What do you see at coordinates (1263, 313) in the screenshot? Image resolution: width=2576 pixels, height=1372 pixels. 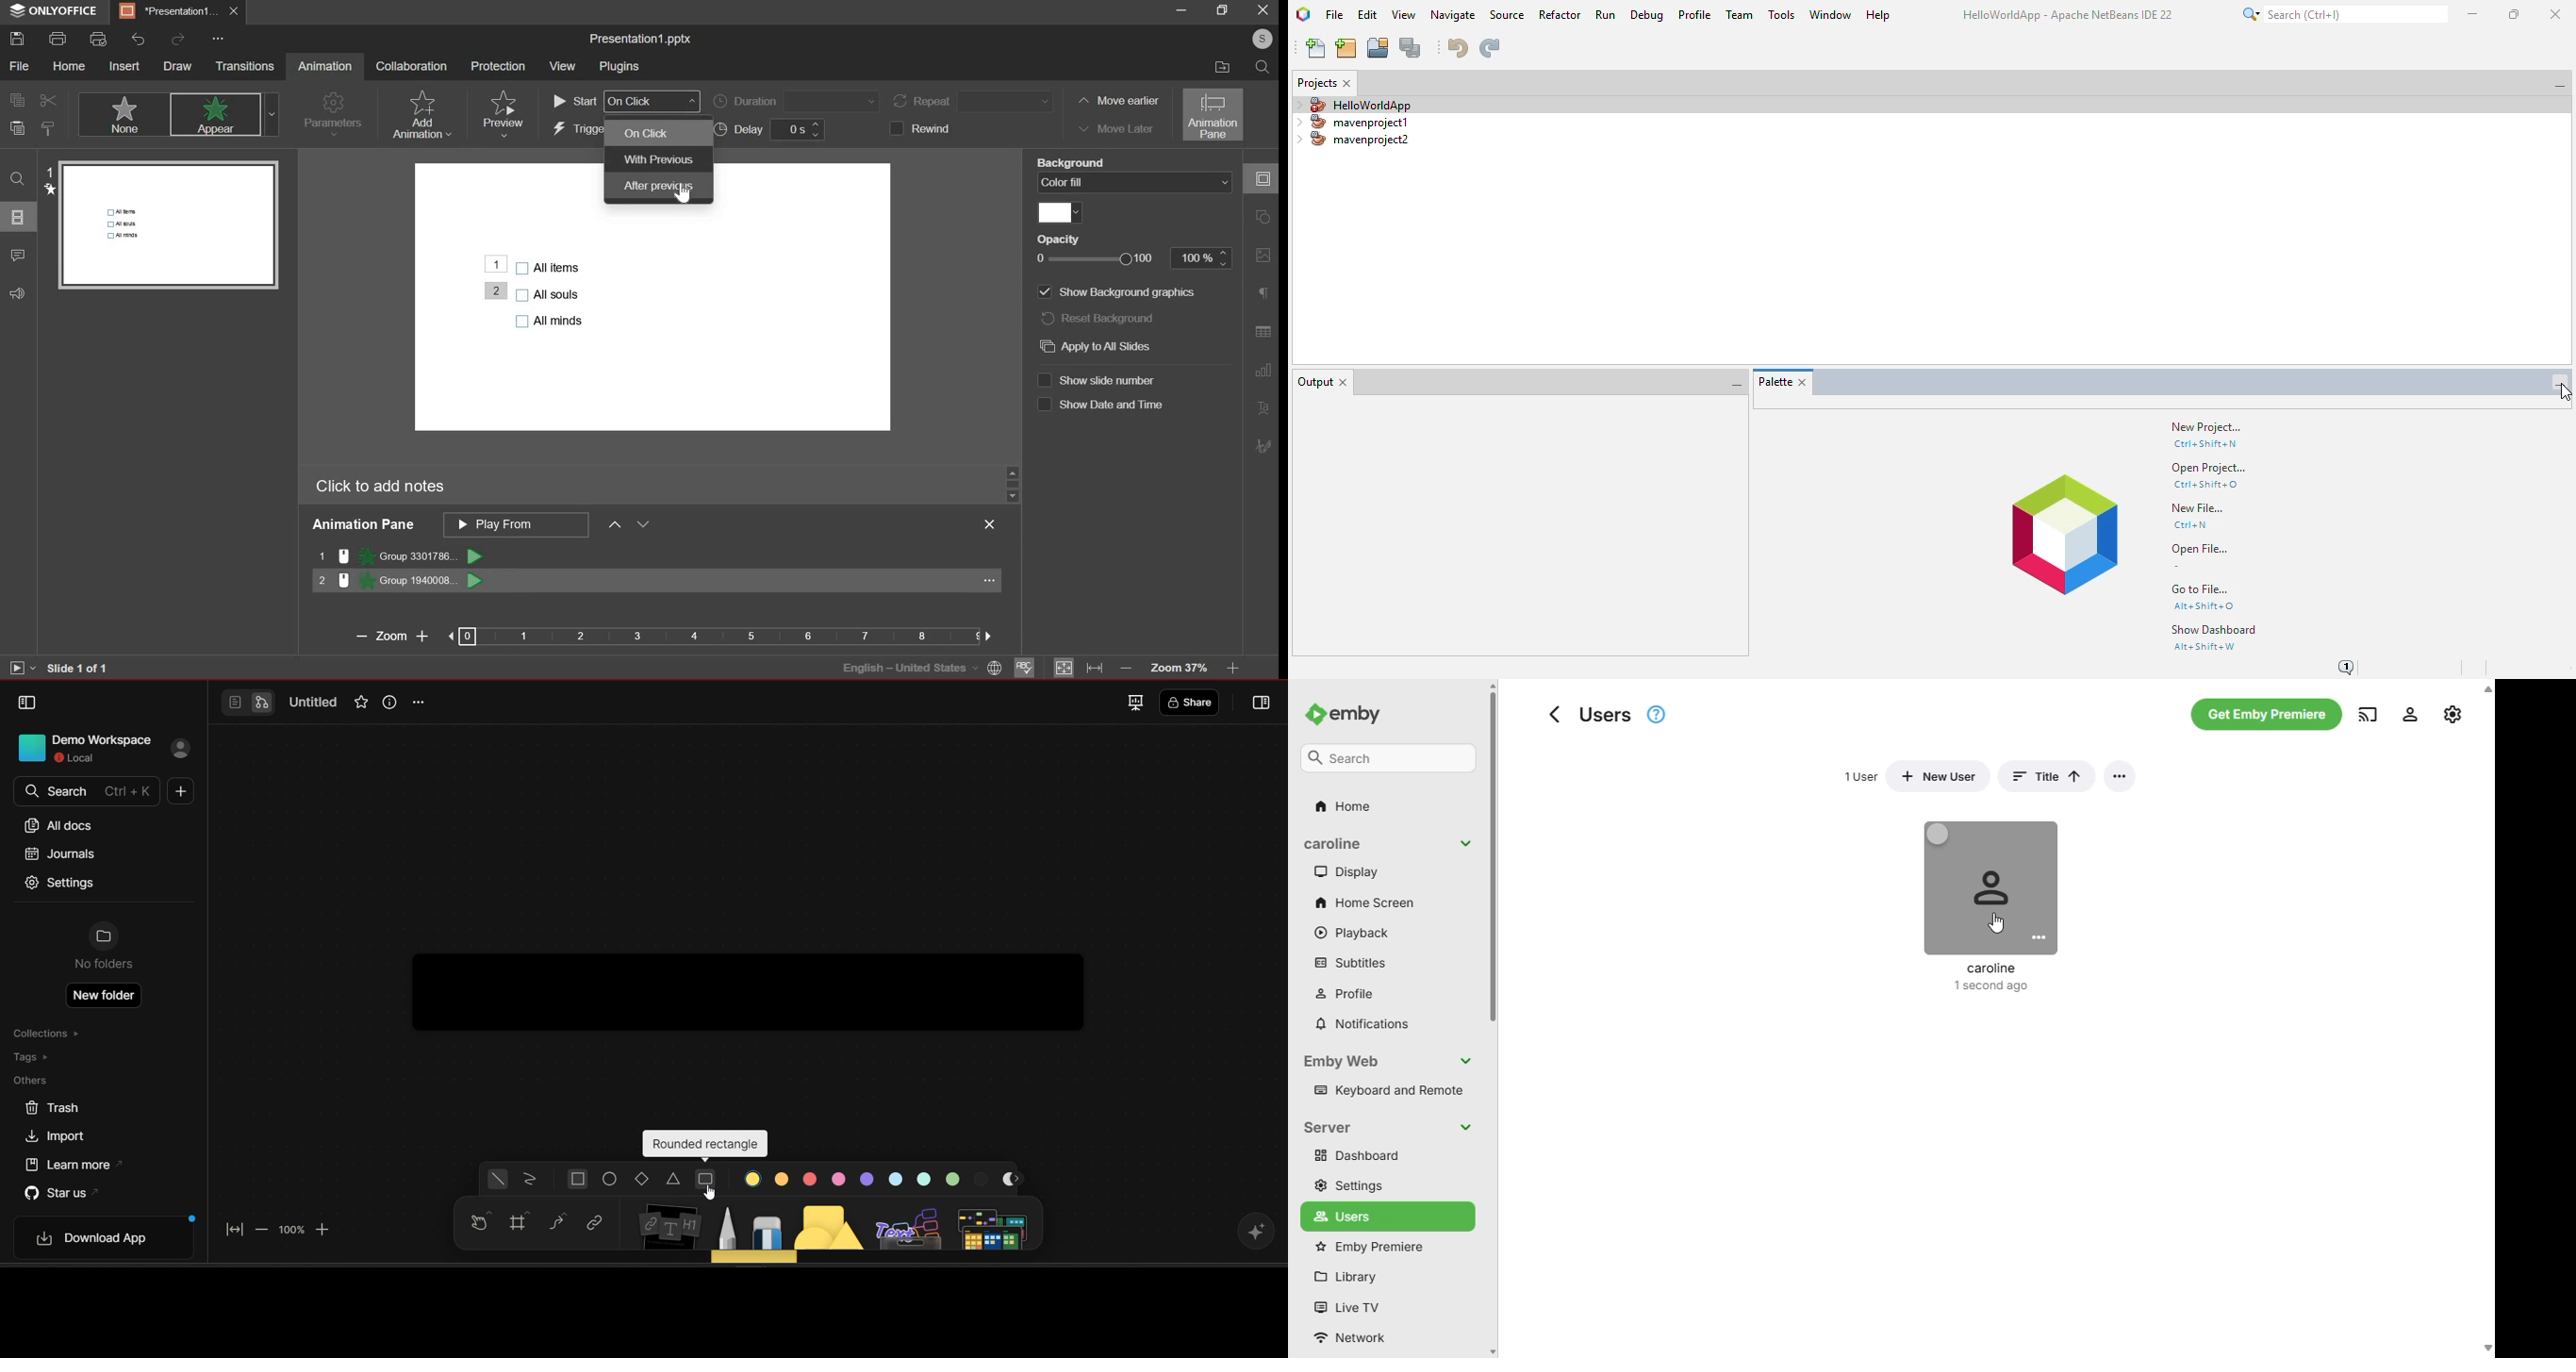 I see `right side bar` at bounding box center [1263, 313].